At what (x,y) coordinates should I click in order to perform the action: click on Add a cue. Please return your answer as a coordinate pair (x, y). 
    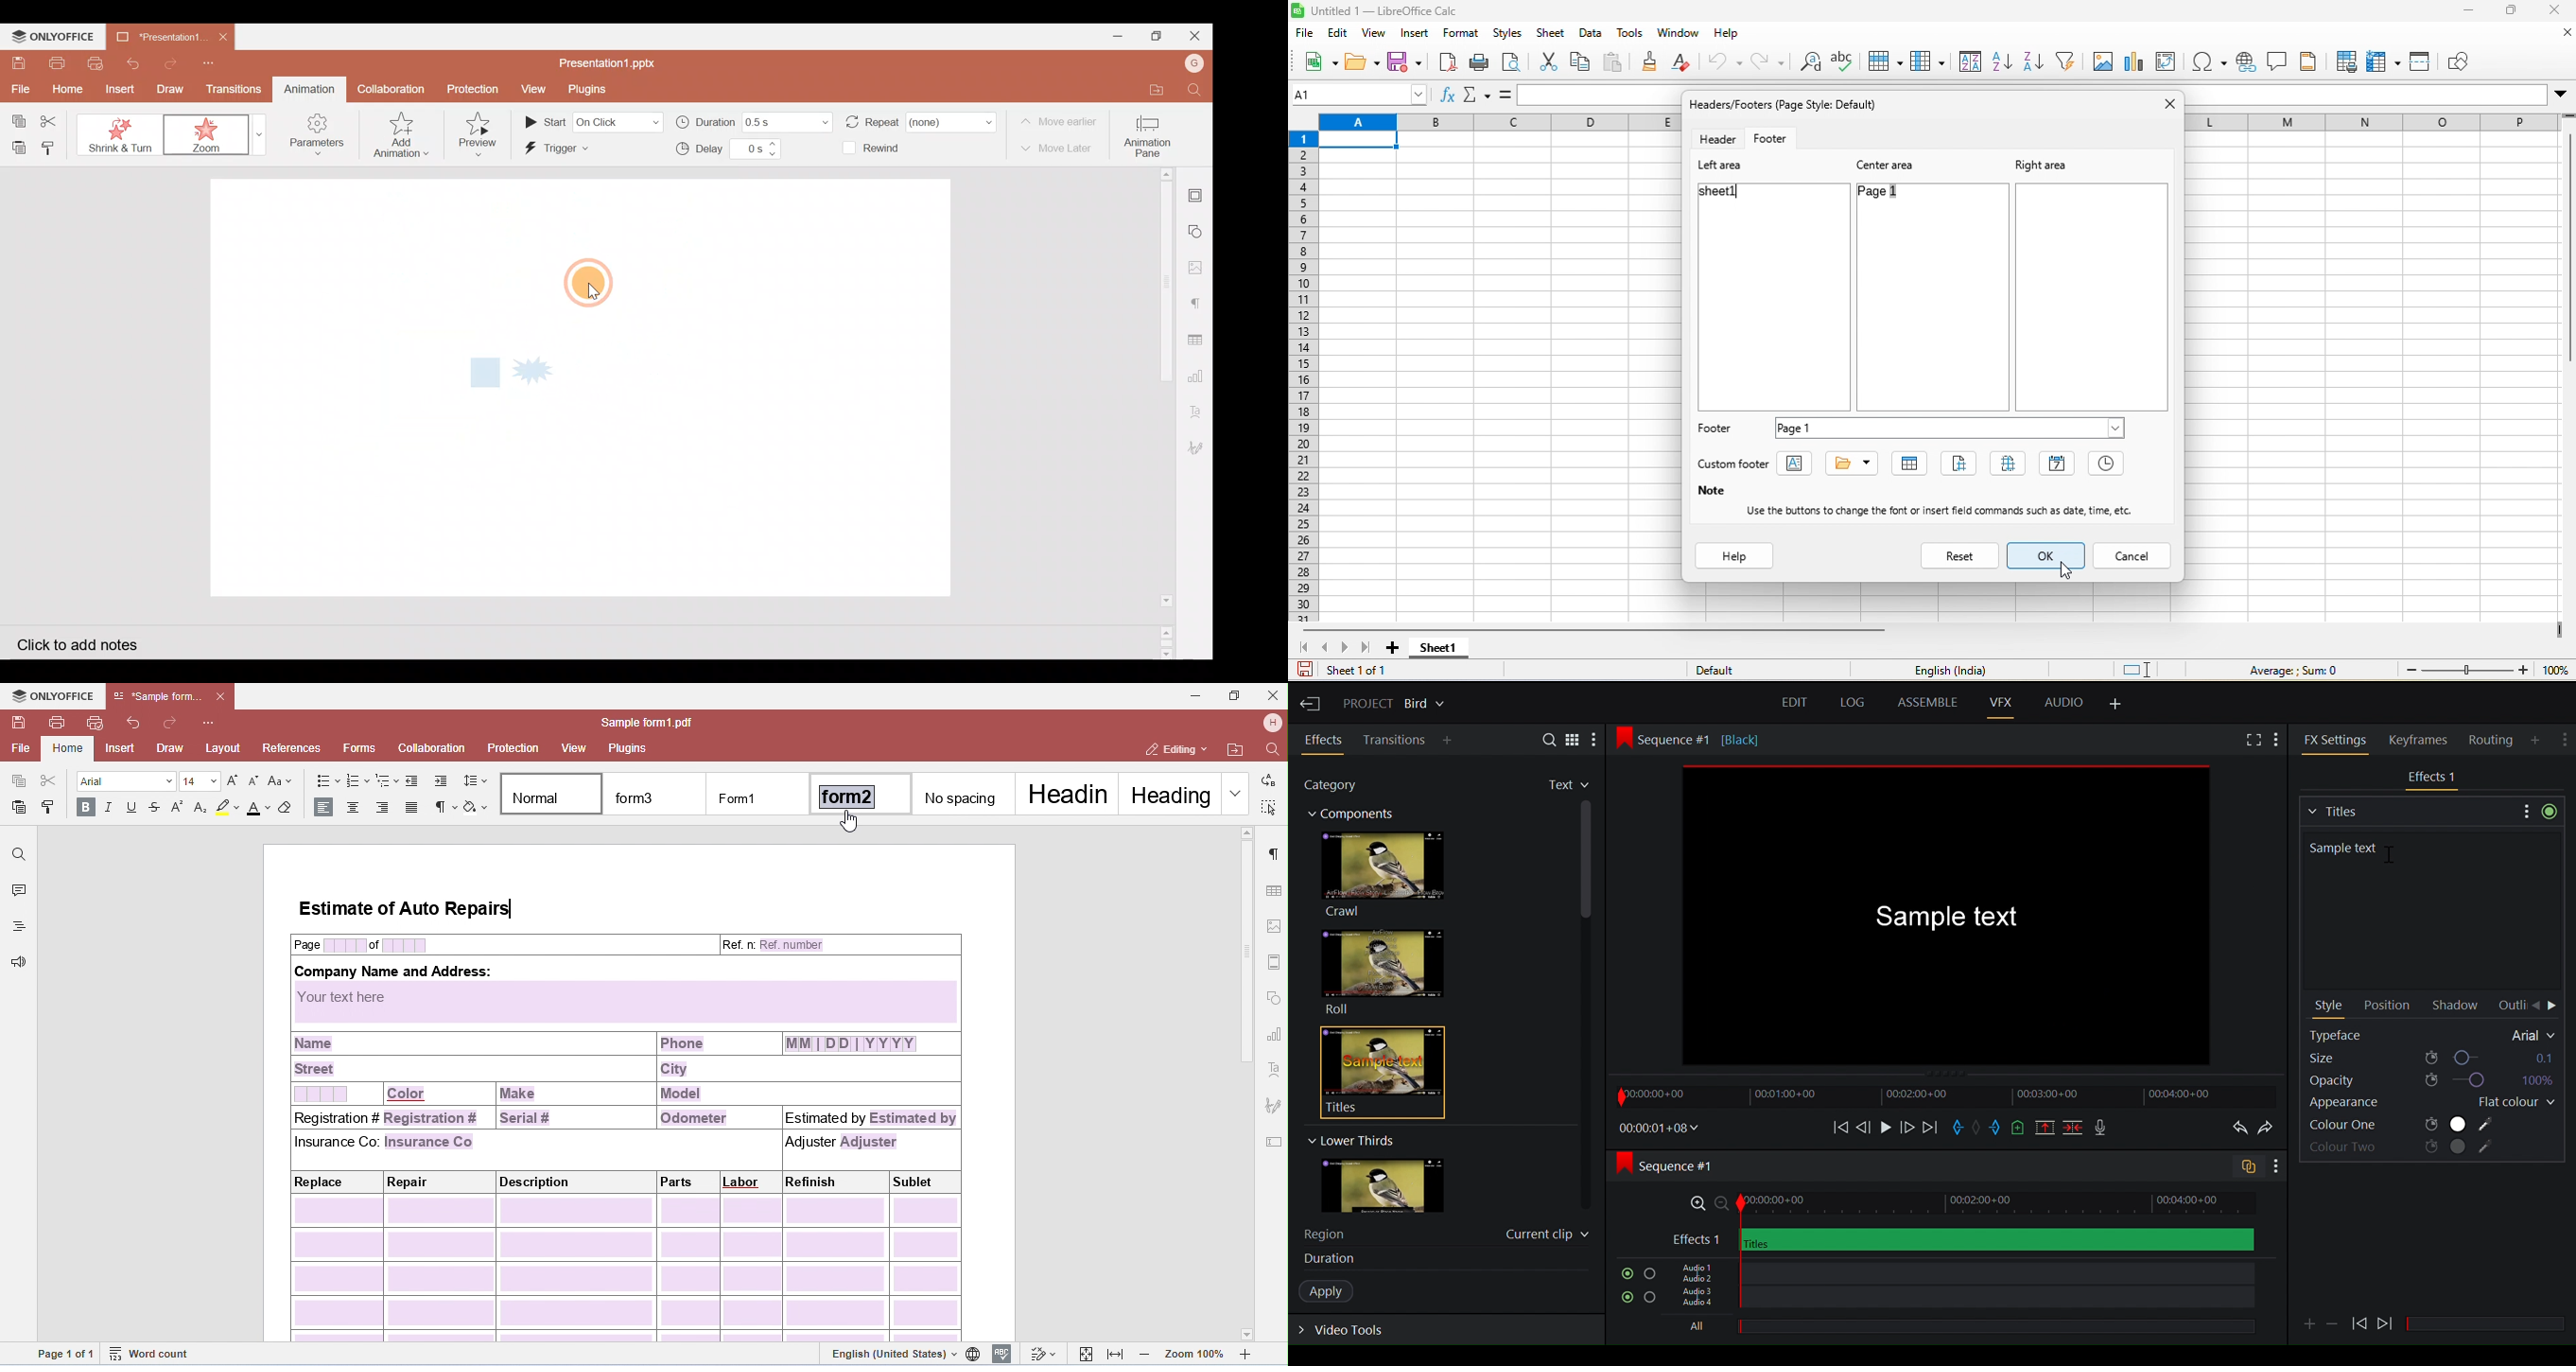
    Looking at the image, I should click on (2018, 1129).